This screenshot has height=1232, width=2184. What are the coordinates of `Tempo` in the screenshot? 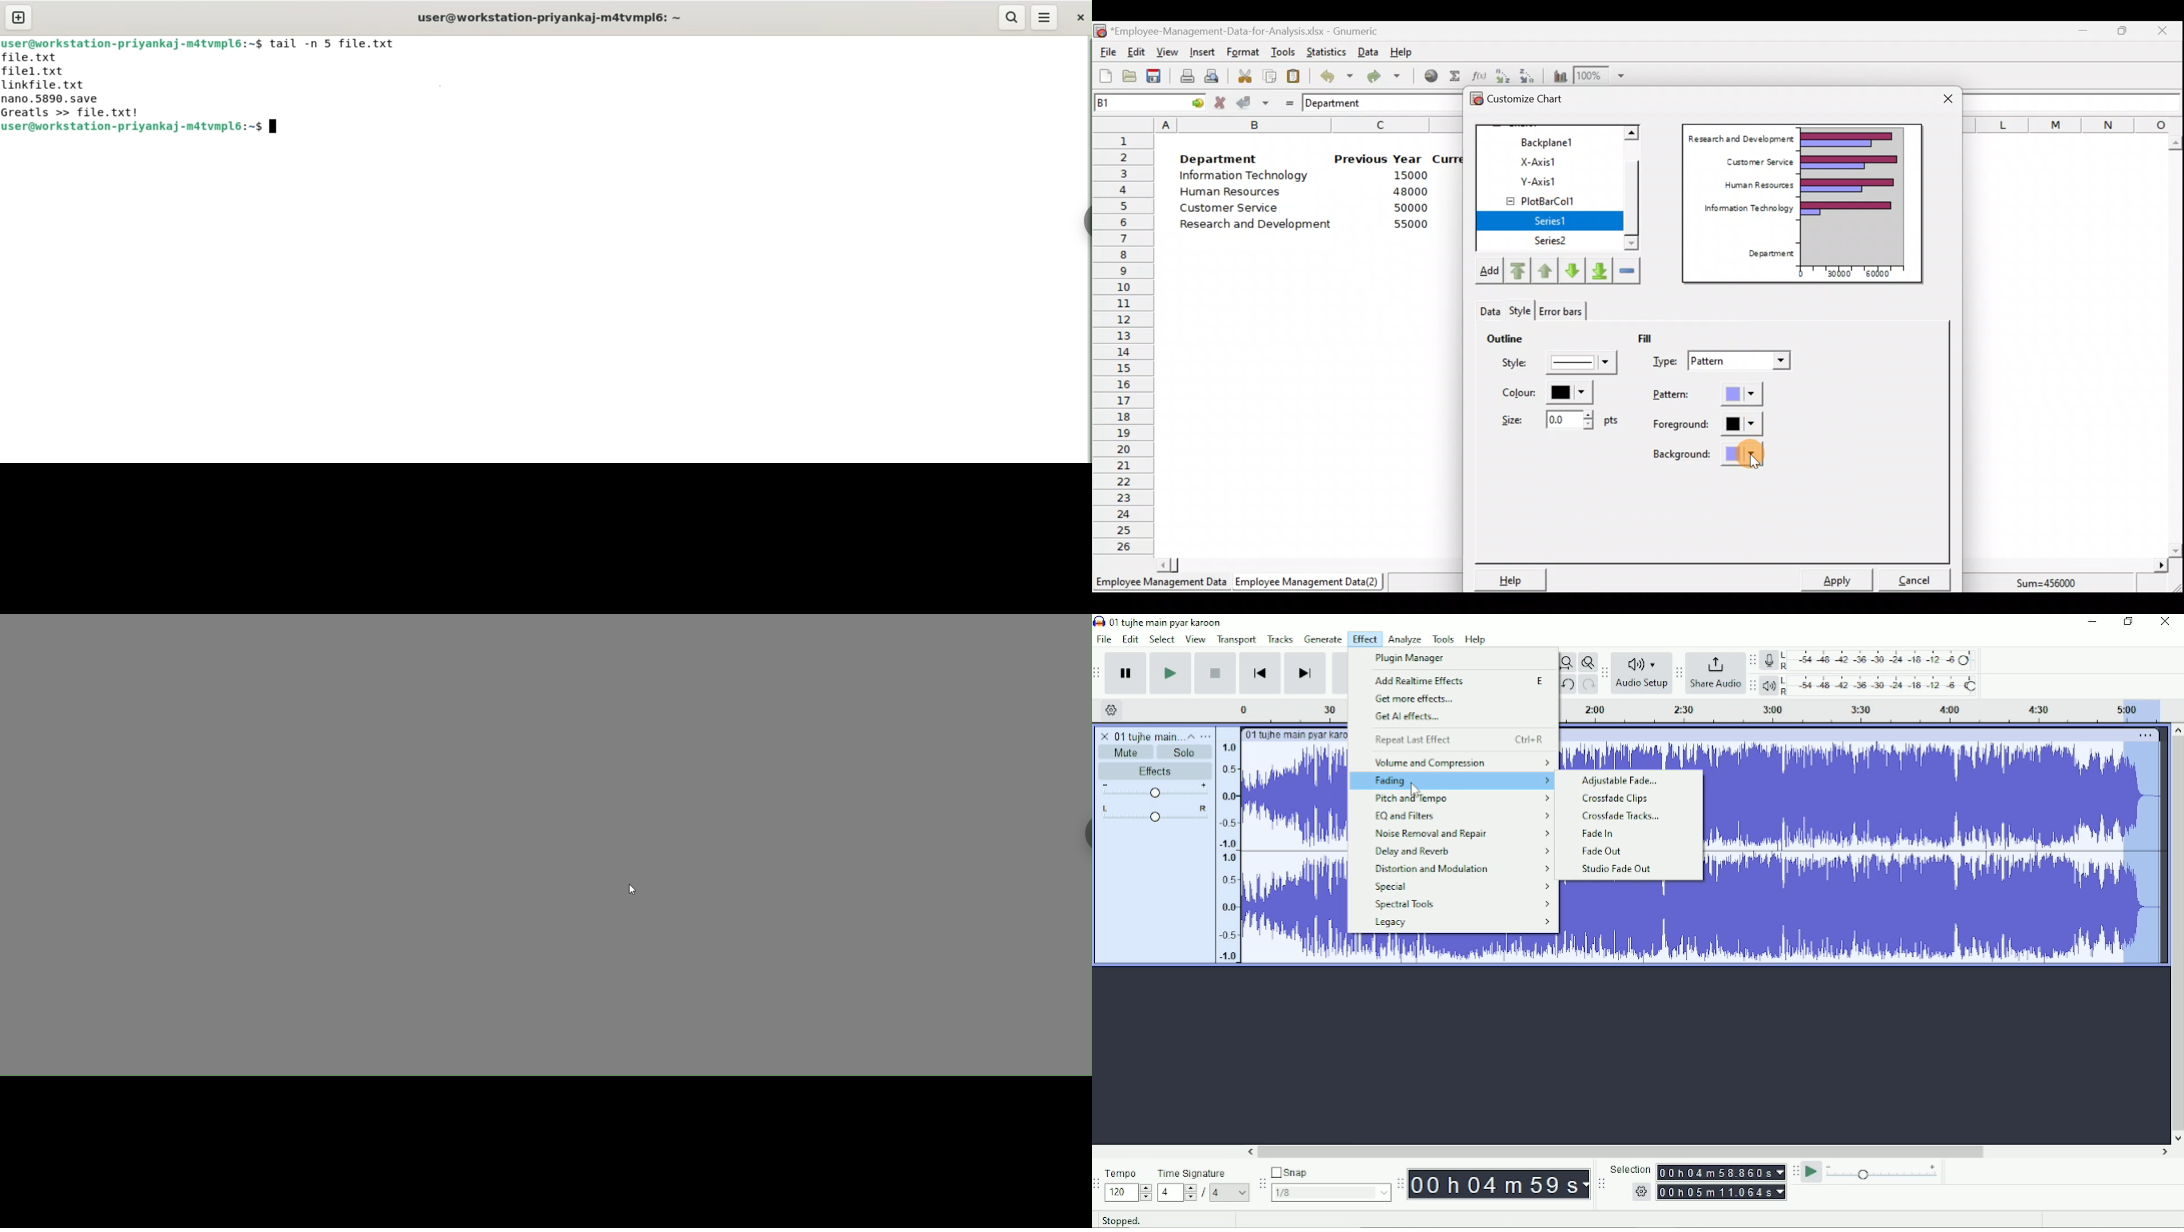 It's located at (1129, 1171).